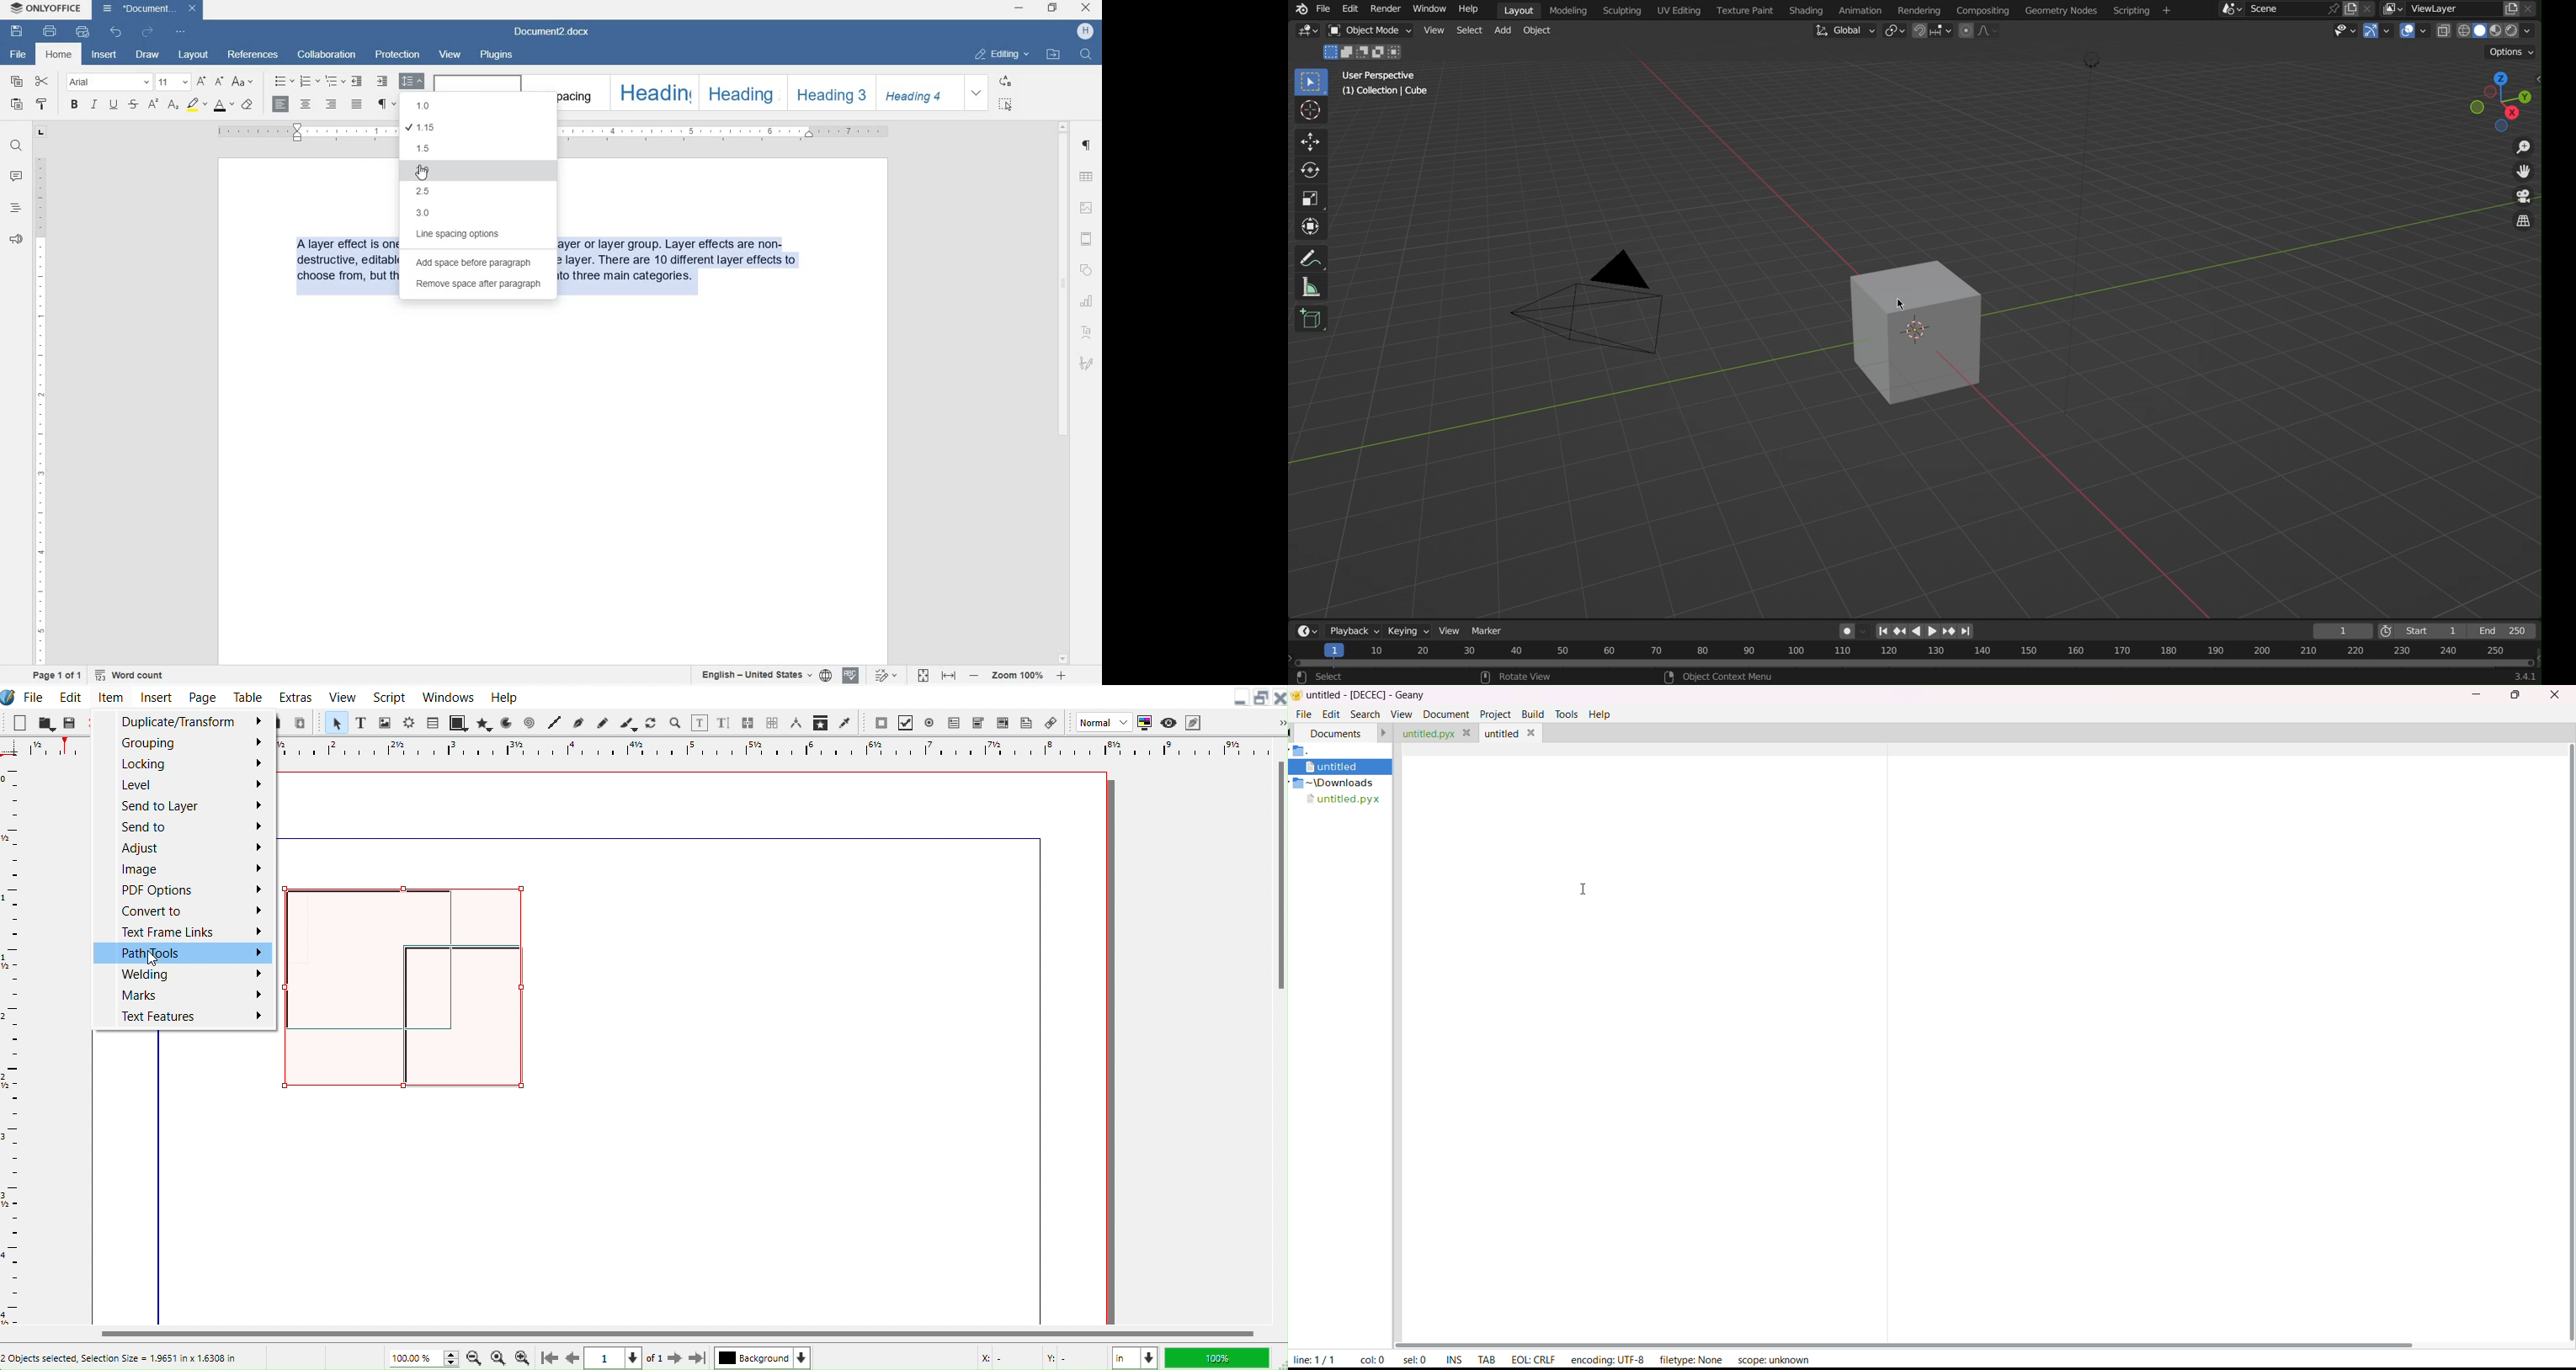 The image size is (2576, 1372). I want to click on increase indent, so click(383, 82).